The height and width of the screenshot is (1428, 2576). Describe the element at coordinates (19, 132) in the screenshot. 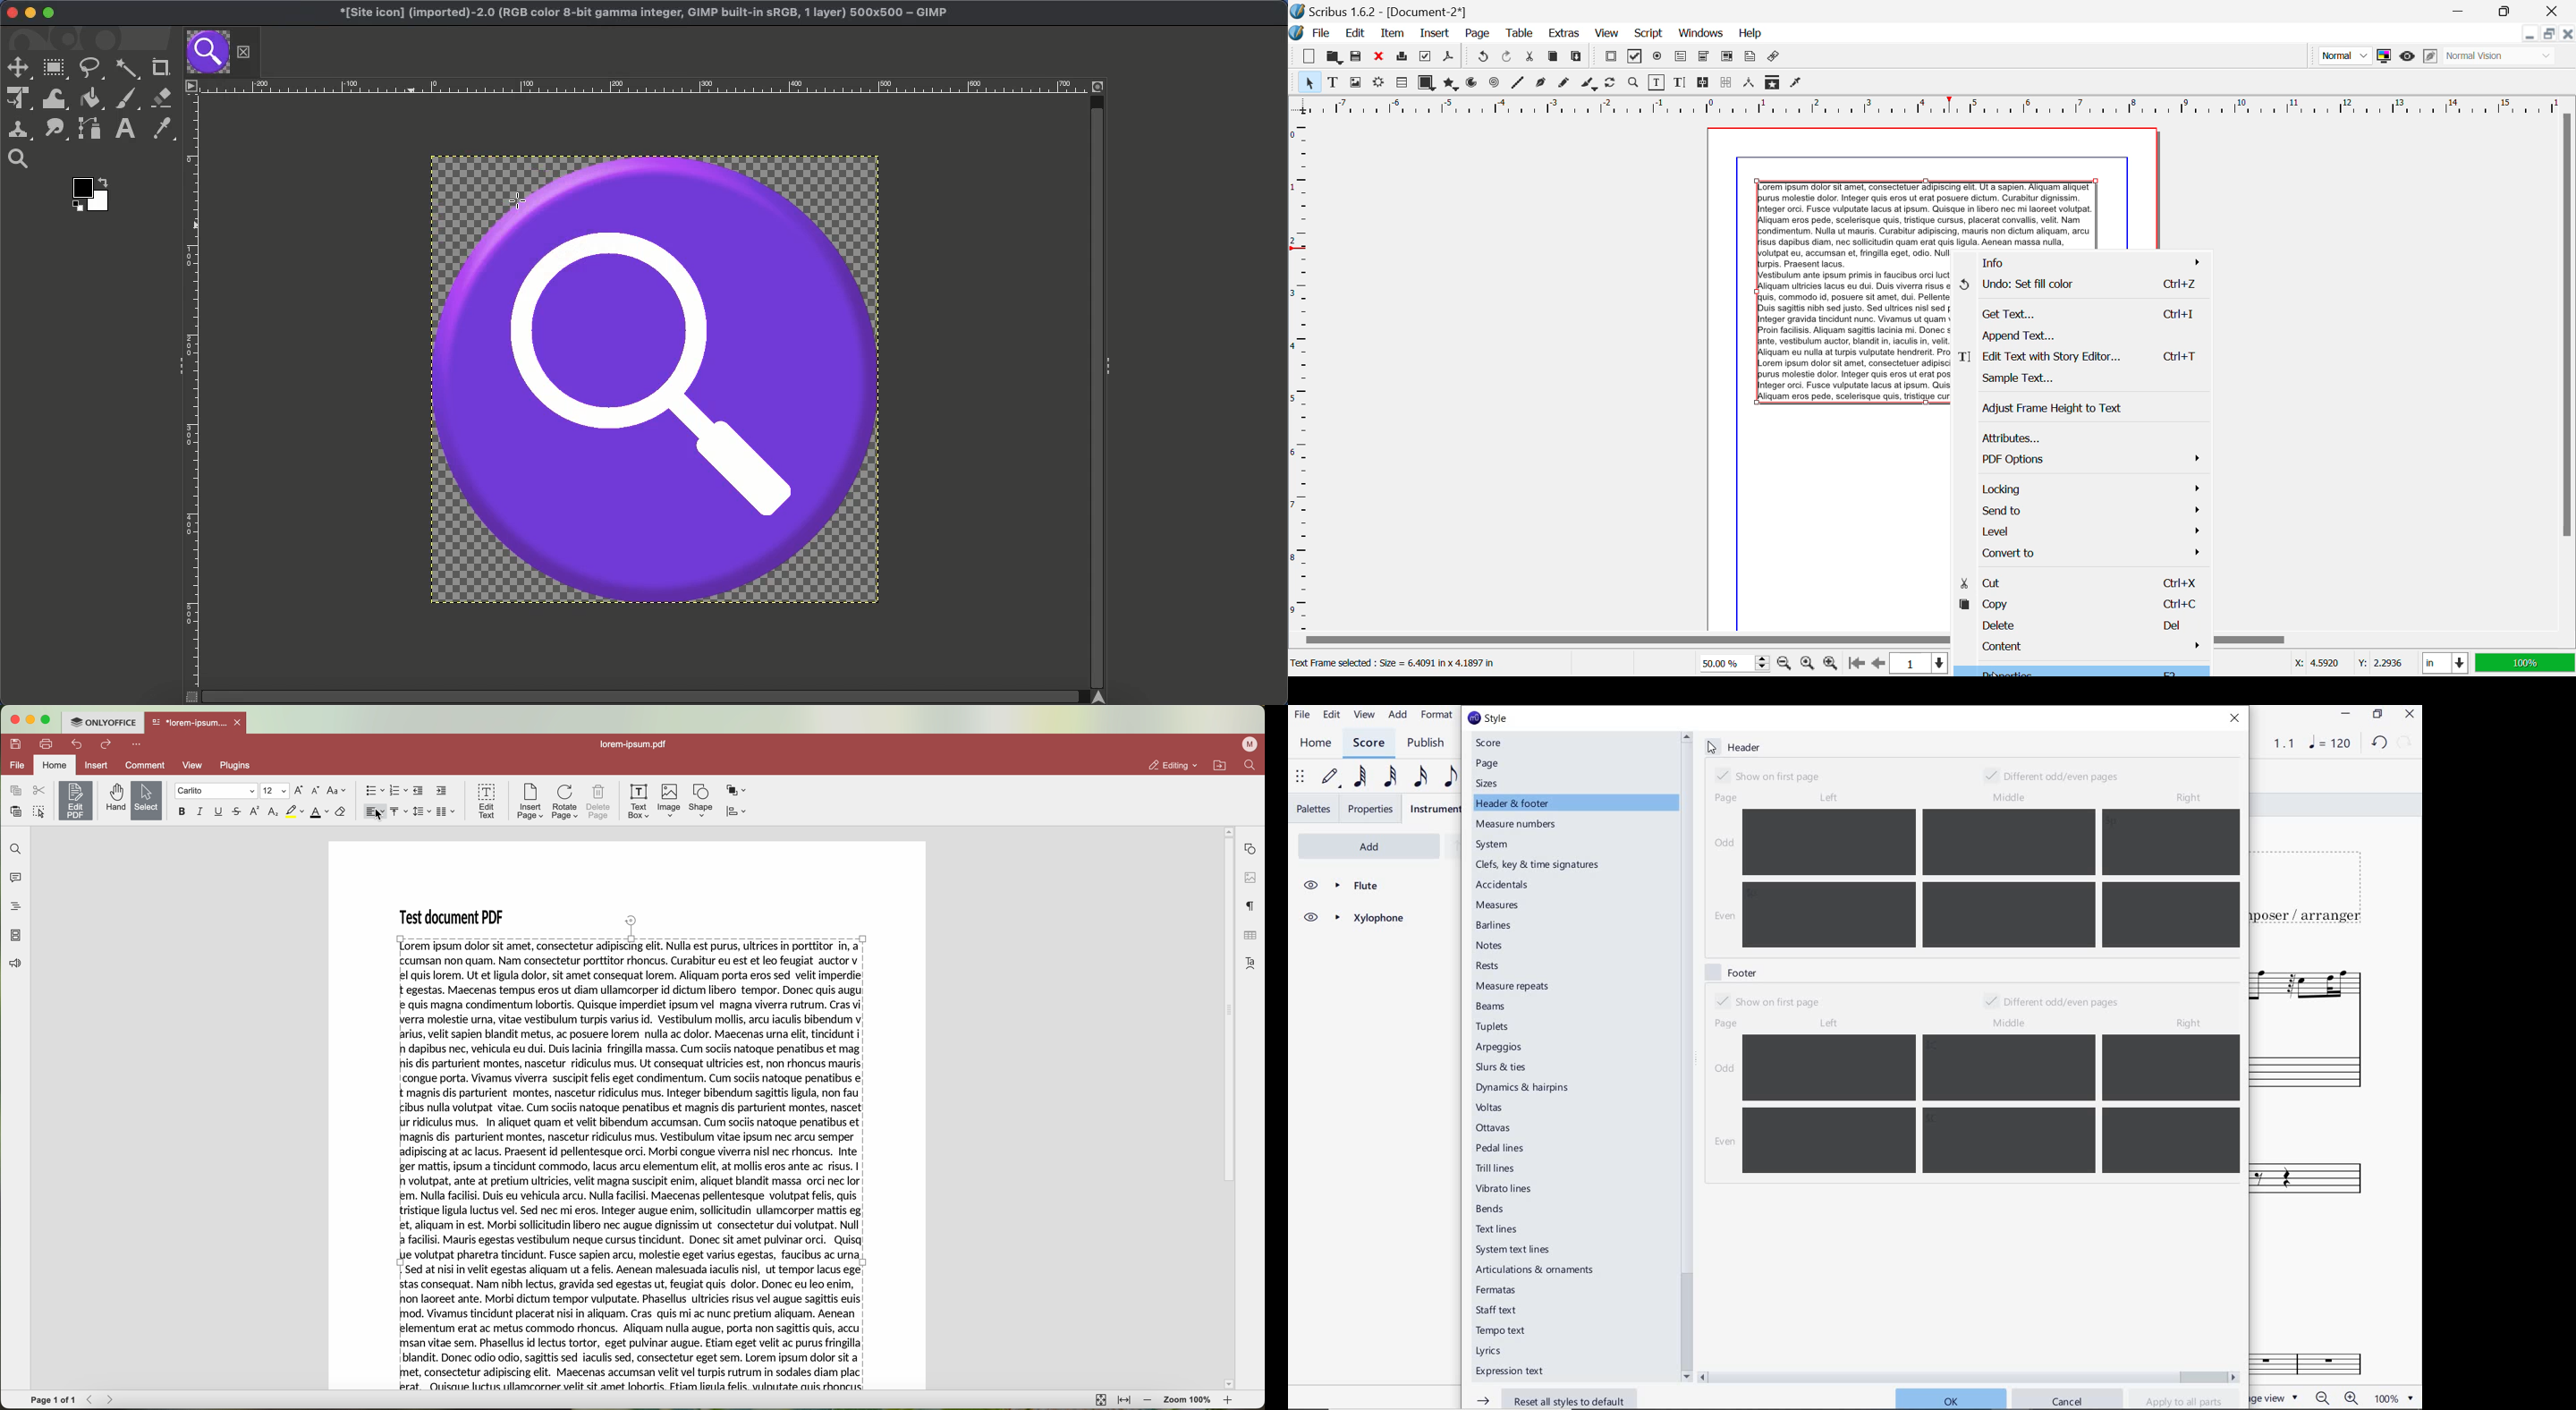

I see `Clone tool` at that location.